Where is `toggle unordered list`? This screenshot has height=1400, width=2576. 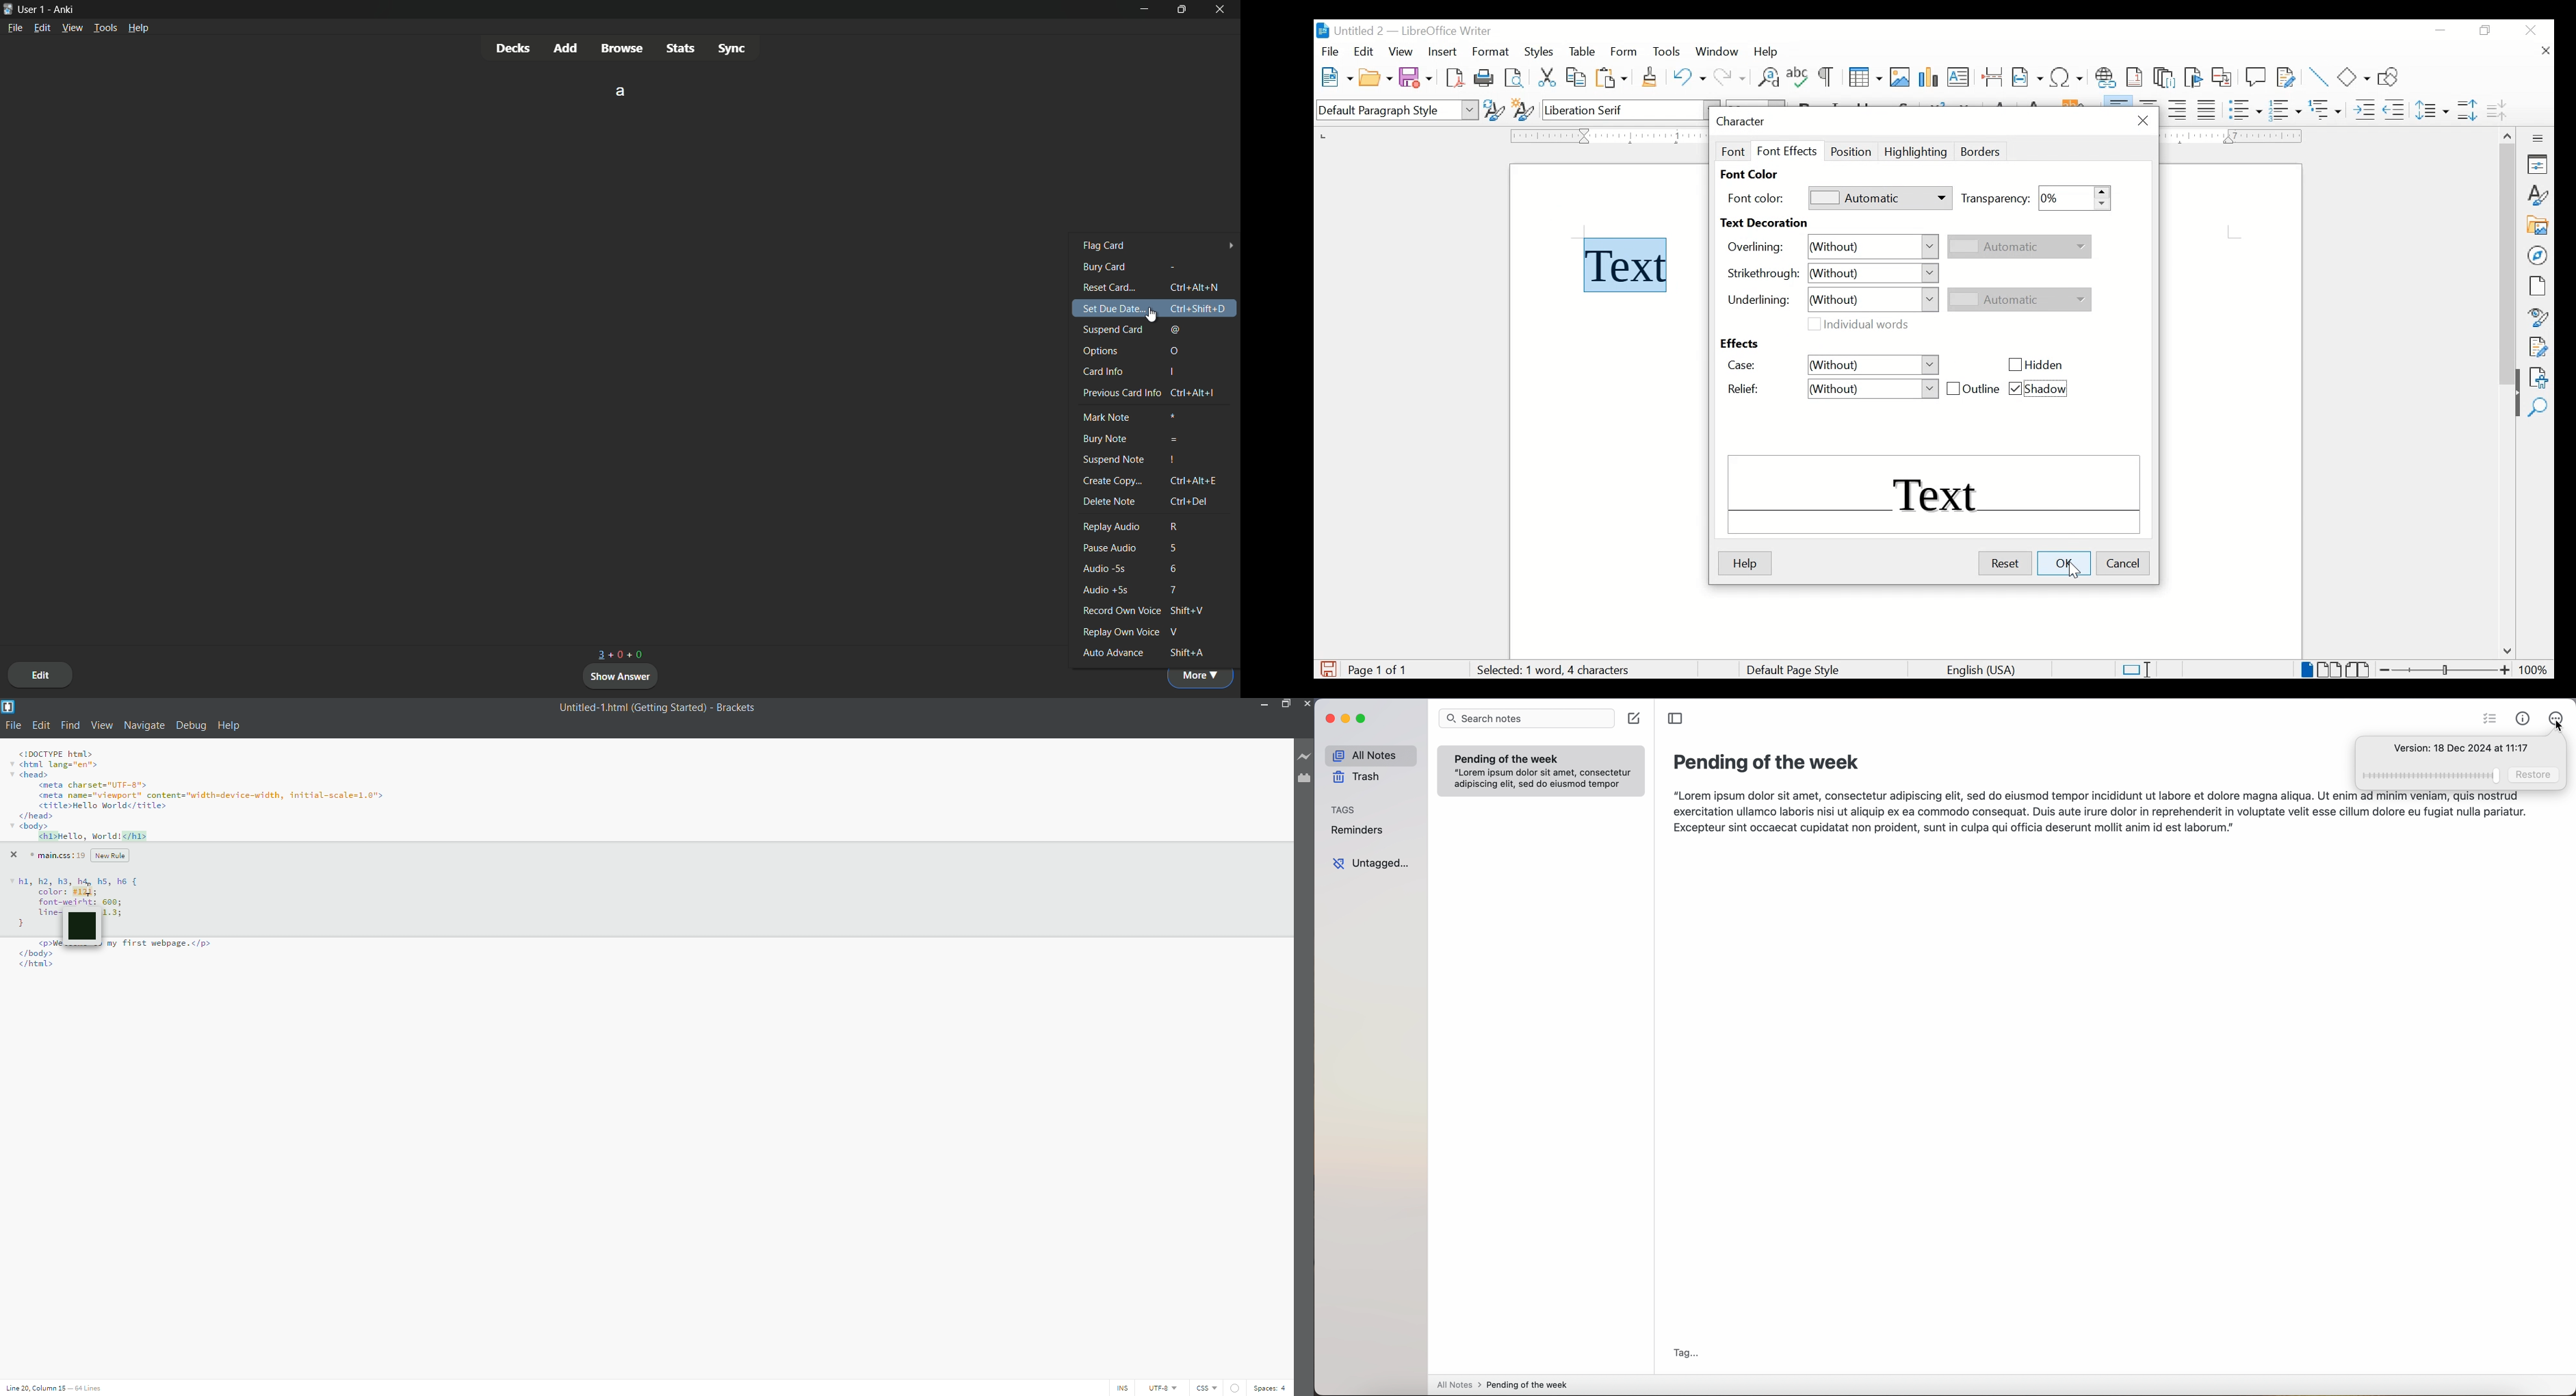
toggle unordered list is located at coordinates (2245, 109).